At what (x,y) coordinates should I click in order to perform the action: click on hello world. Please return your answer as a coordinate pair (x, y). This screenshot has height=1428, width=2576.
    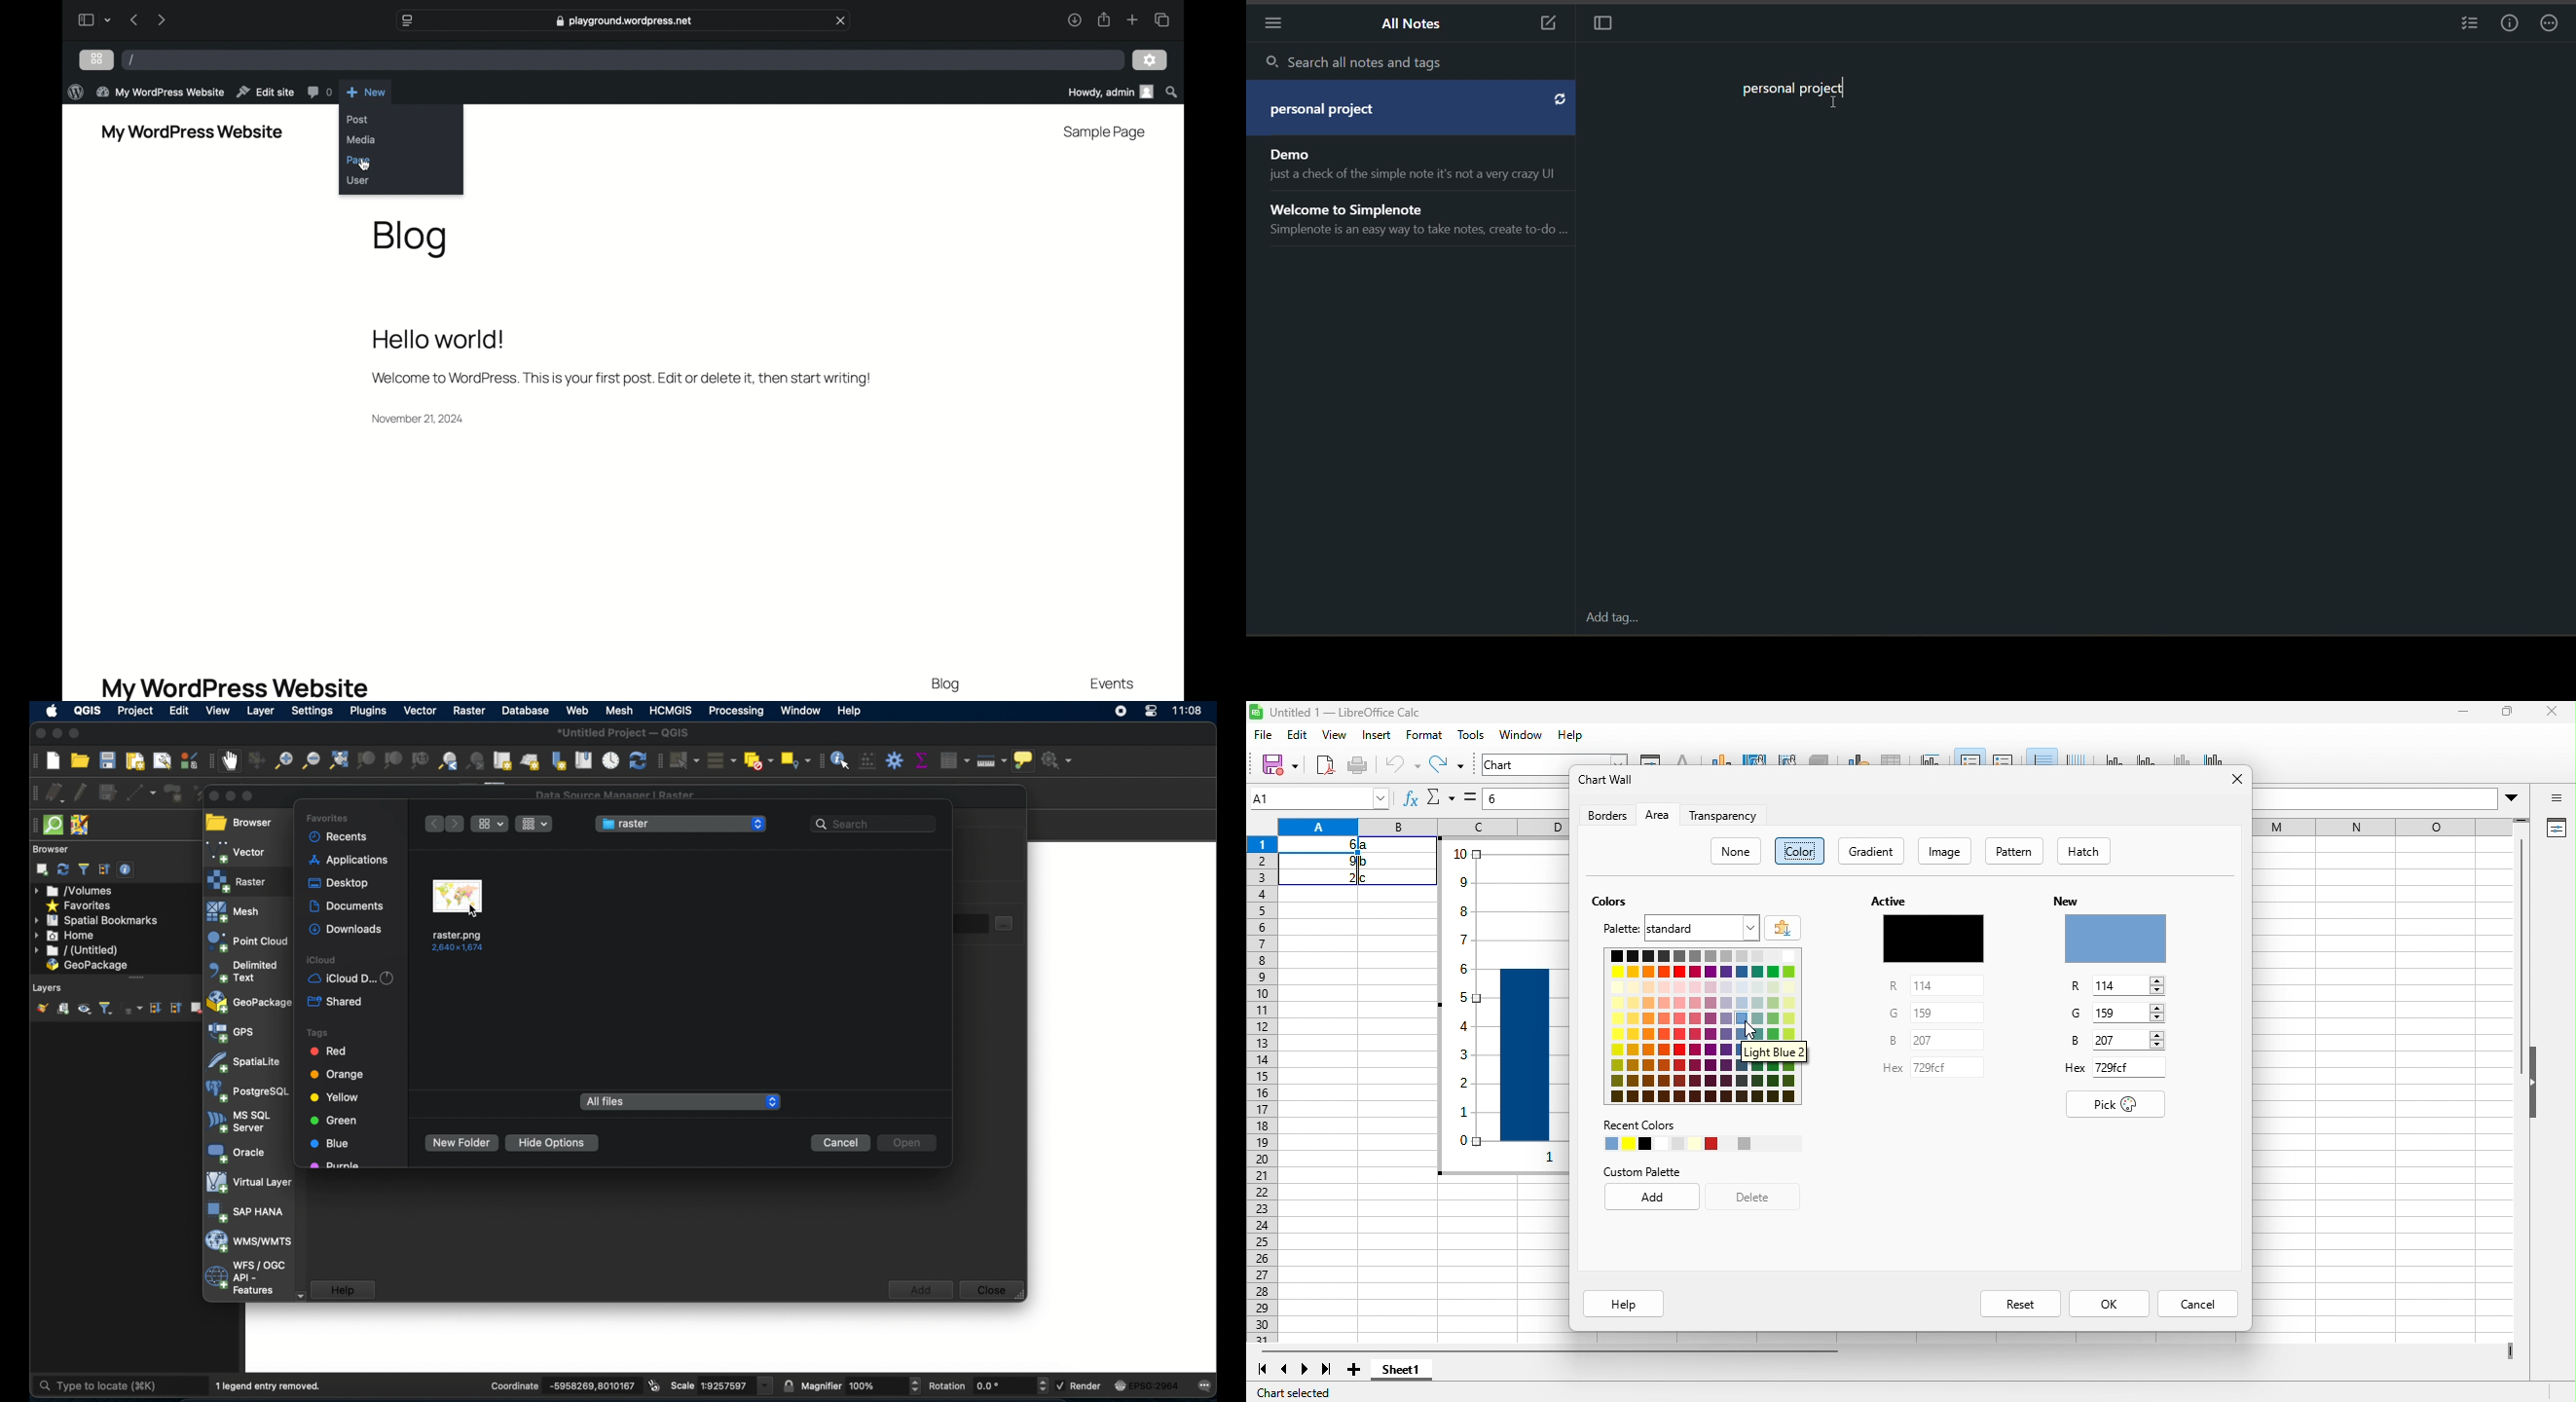
    Looking at the image, I should click on (439, 338).